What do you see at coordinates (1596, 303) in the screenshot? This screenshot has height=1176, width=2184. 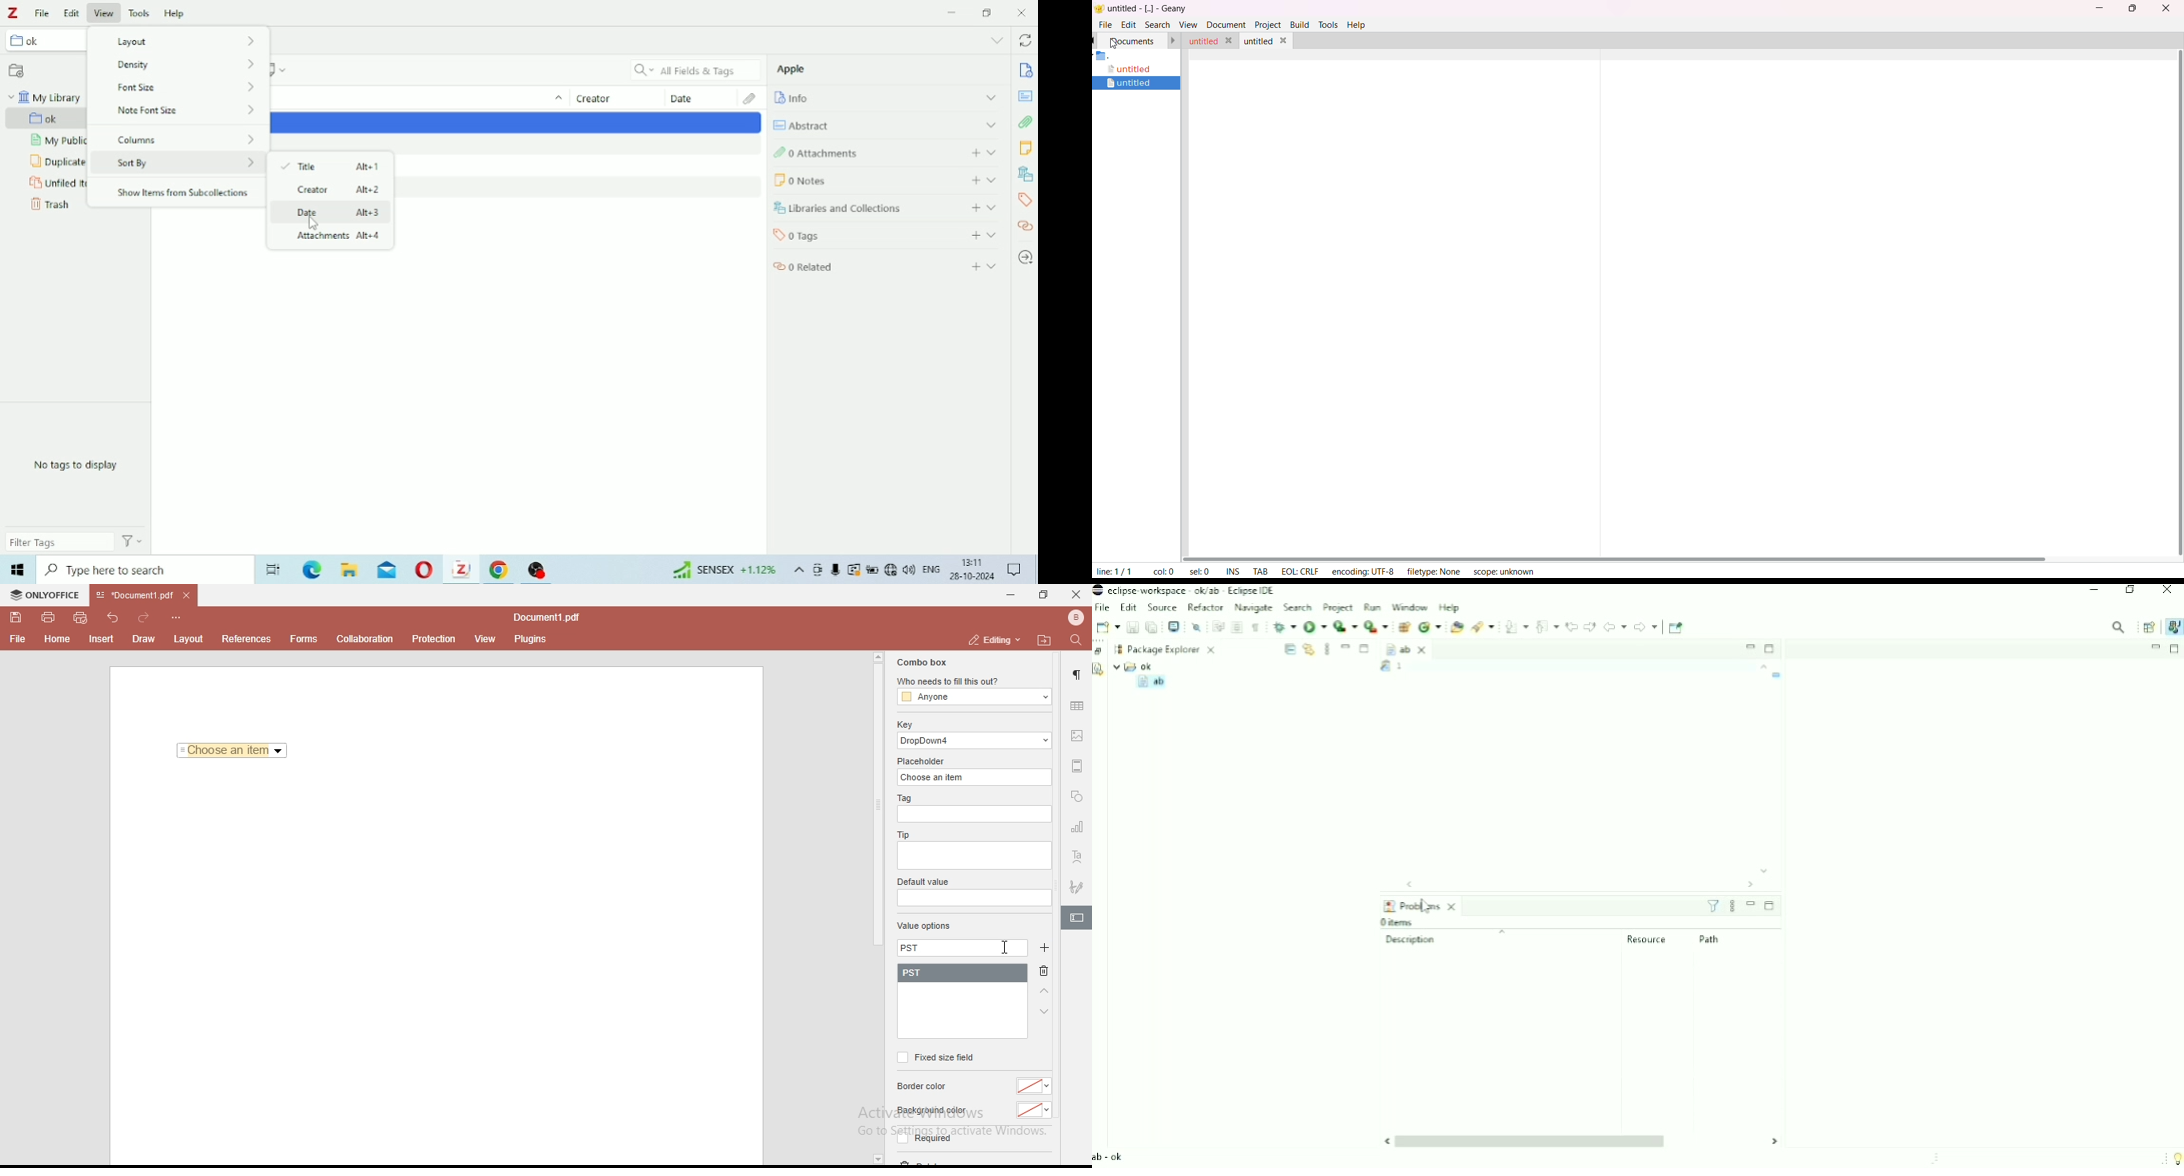 I see `separator` at bounding box center [1596, 303].